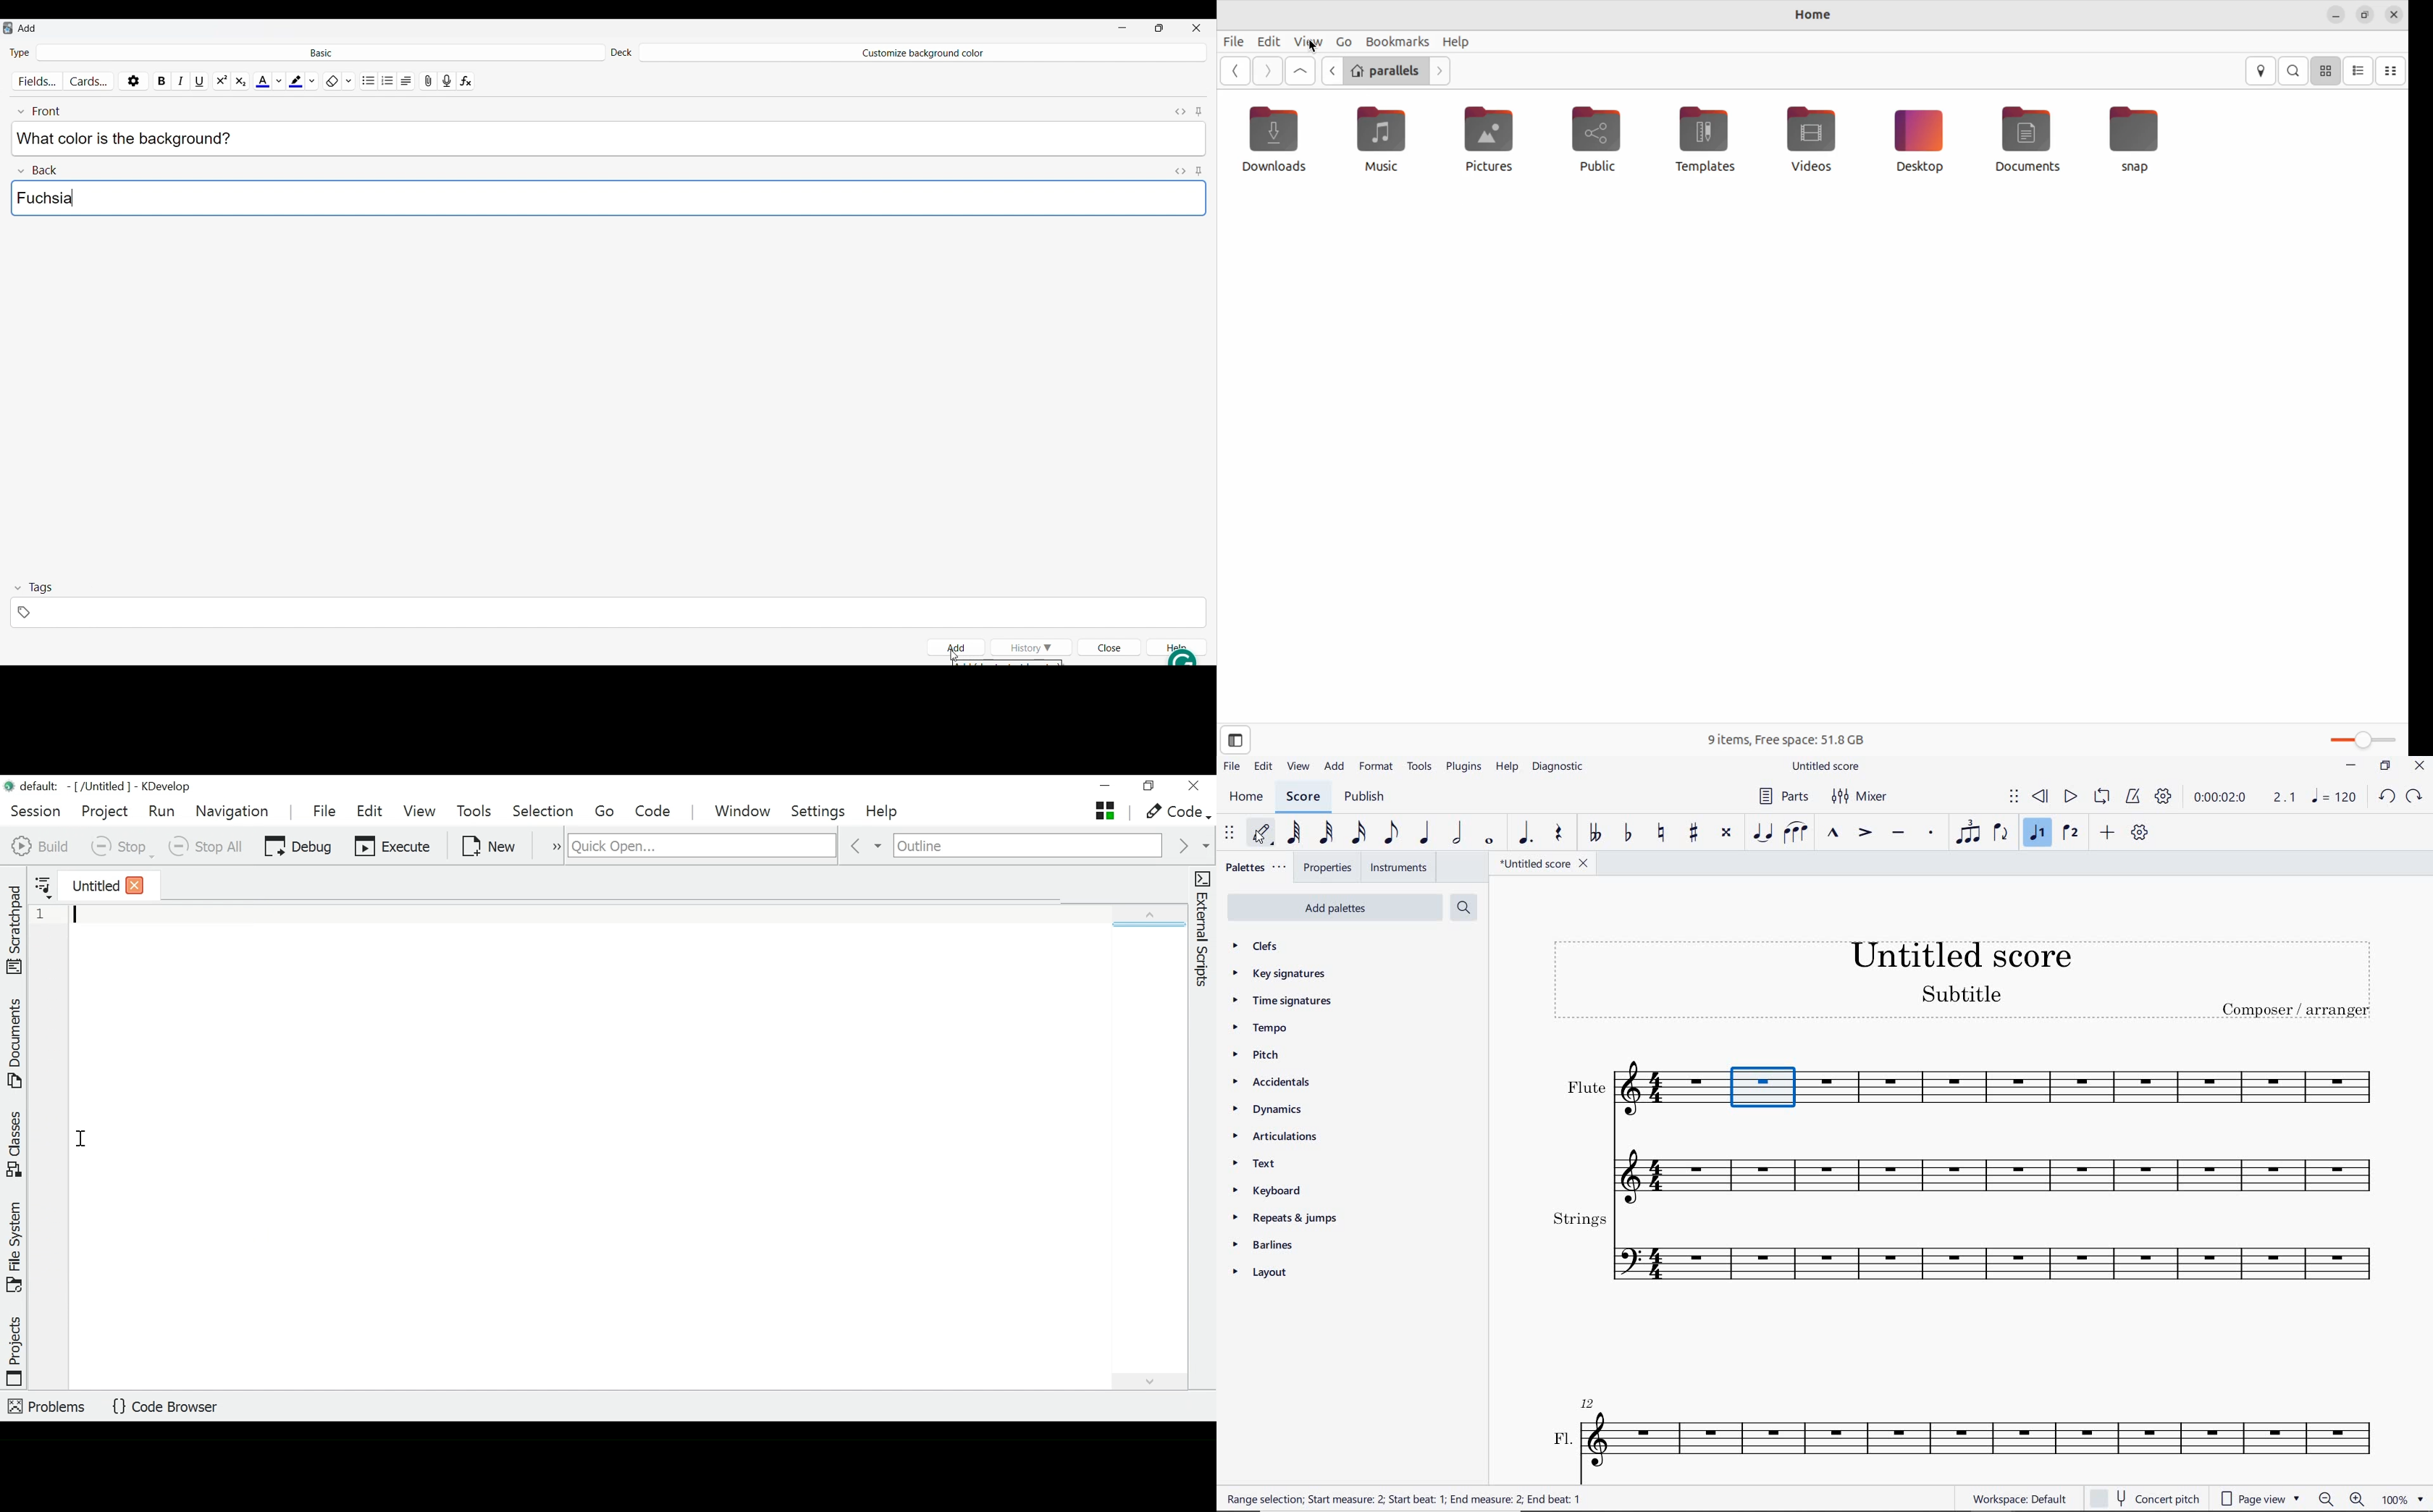 The width and height of the screenshot is (2436, 1512). I want to click on home, so click(1247, 797).